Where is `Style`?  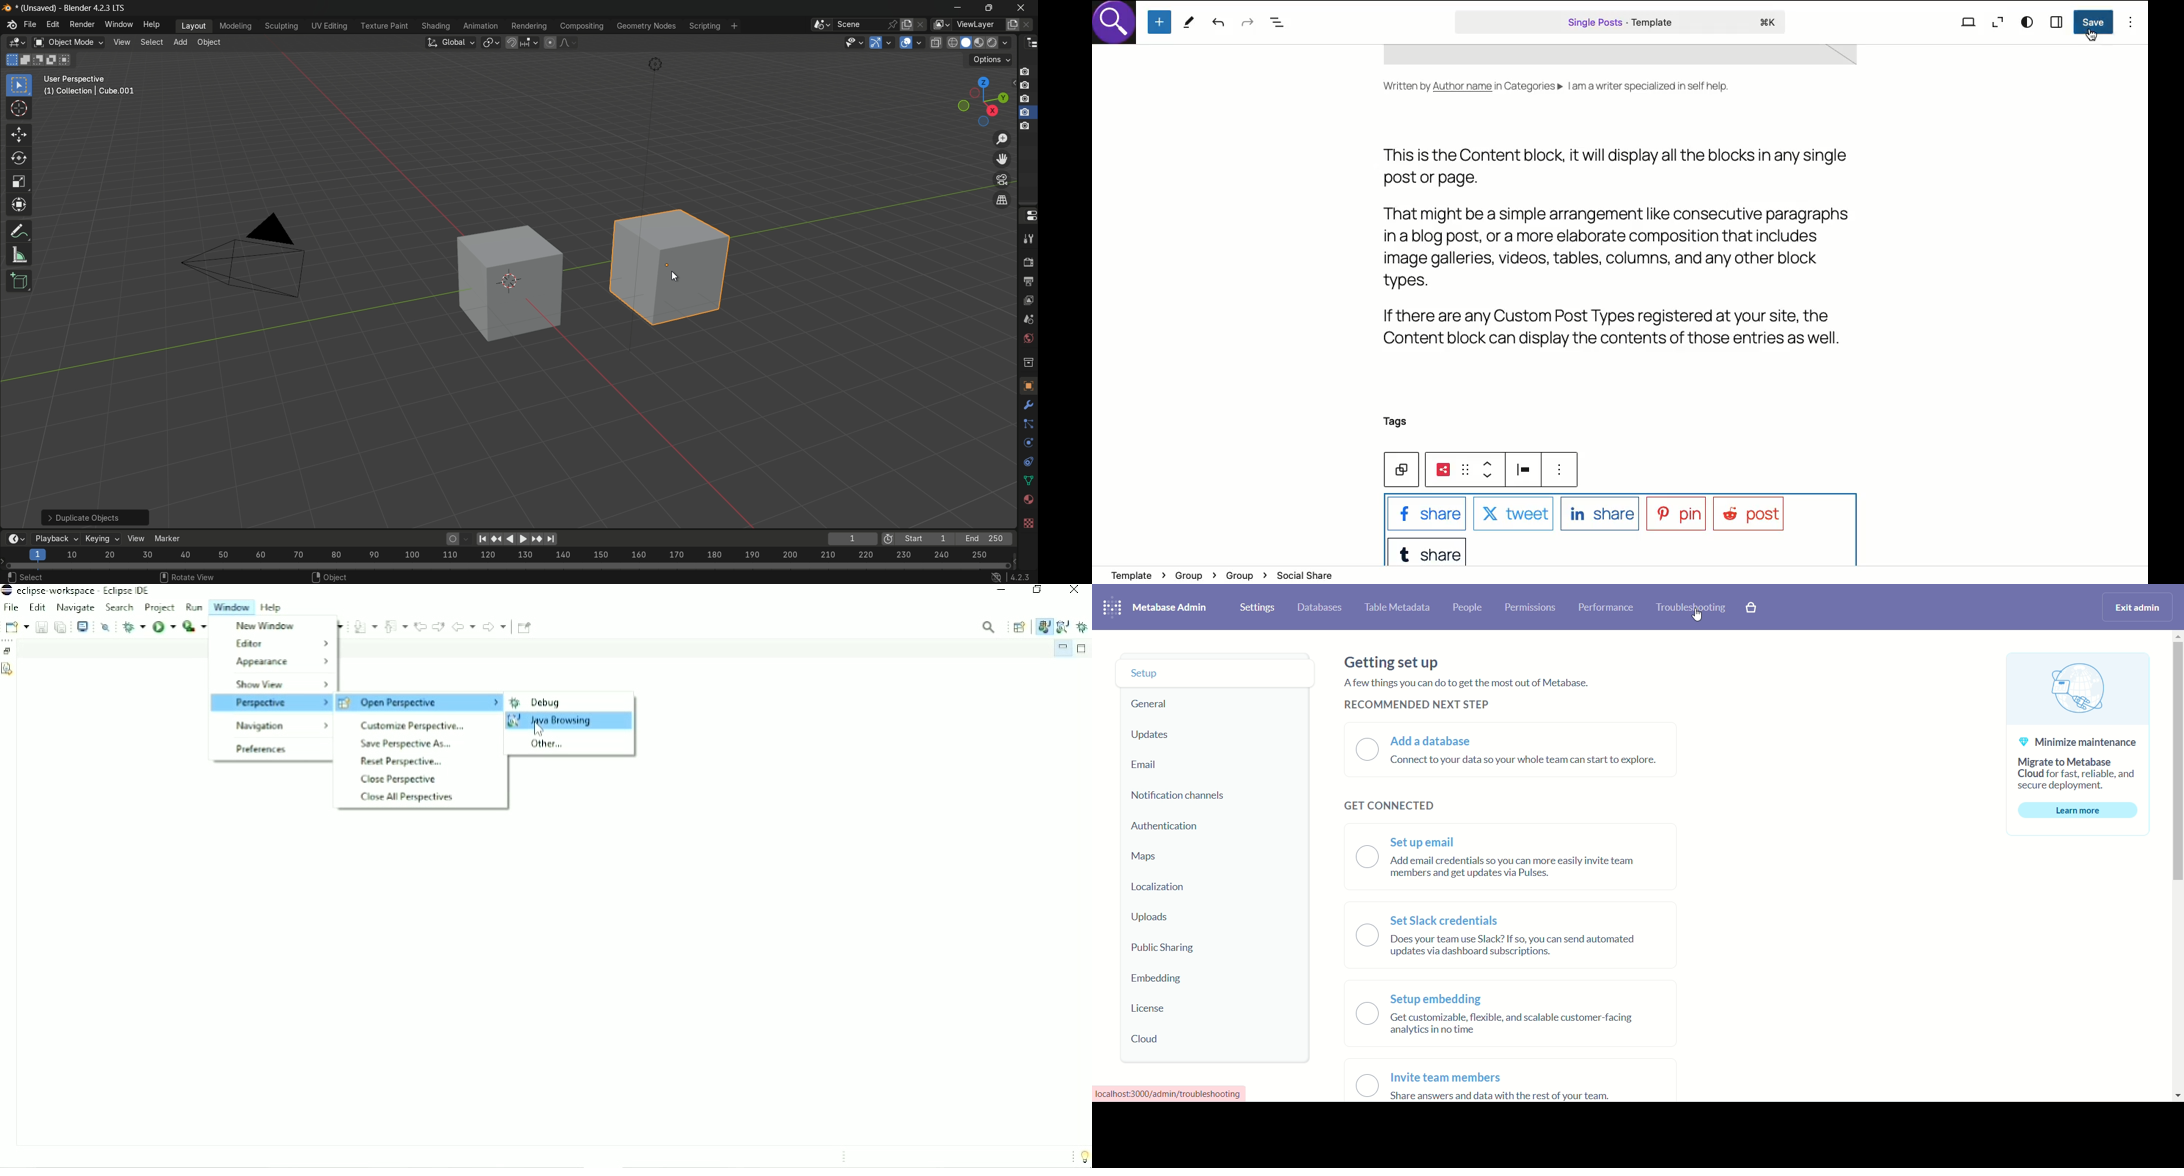 Style is located at coordinates (2029, 22).